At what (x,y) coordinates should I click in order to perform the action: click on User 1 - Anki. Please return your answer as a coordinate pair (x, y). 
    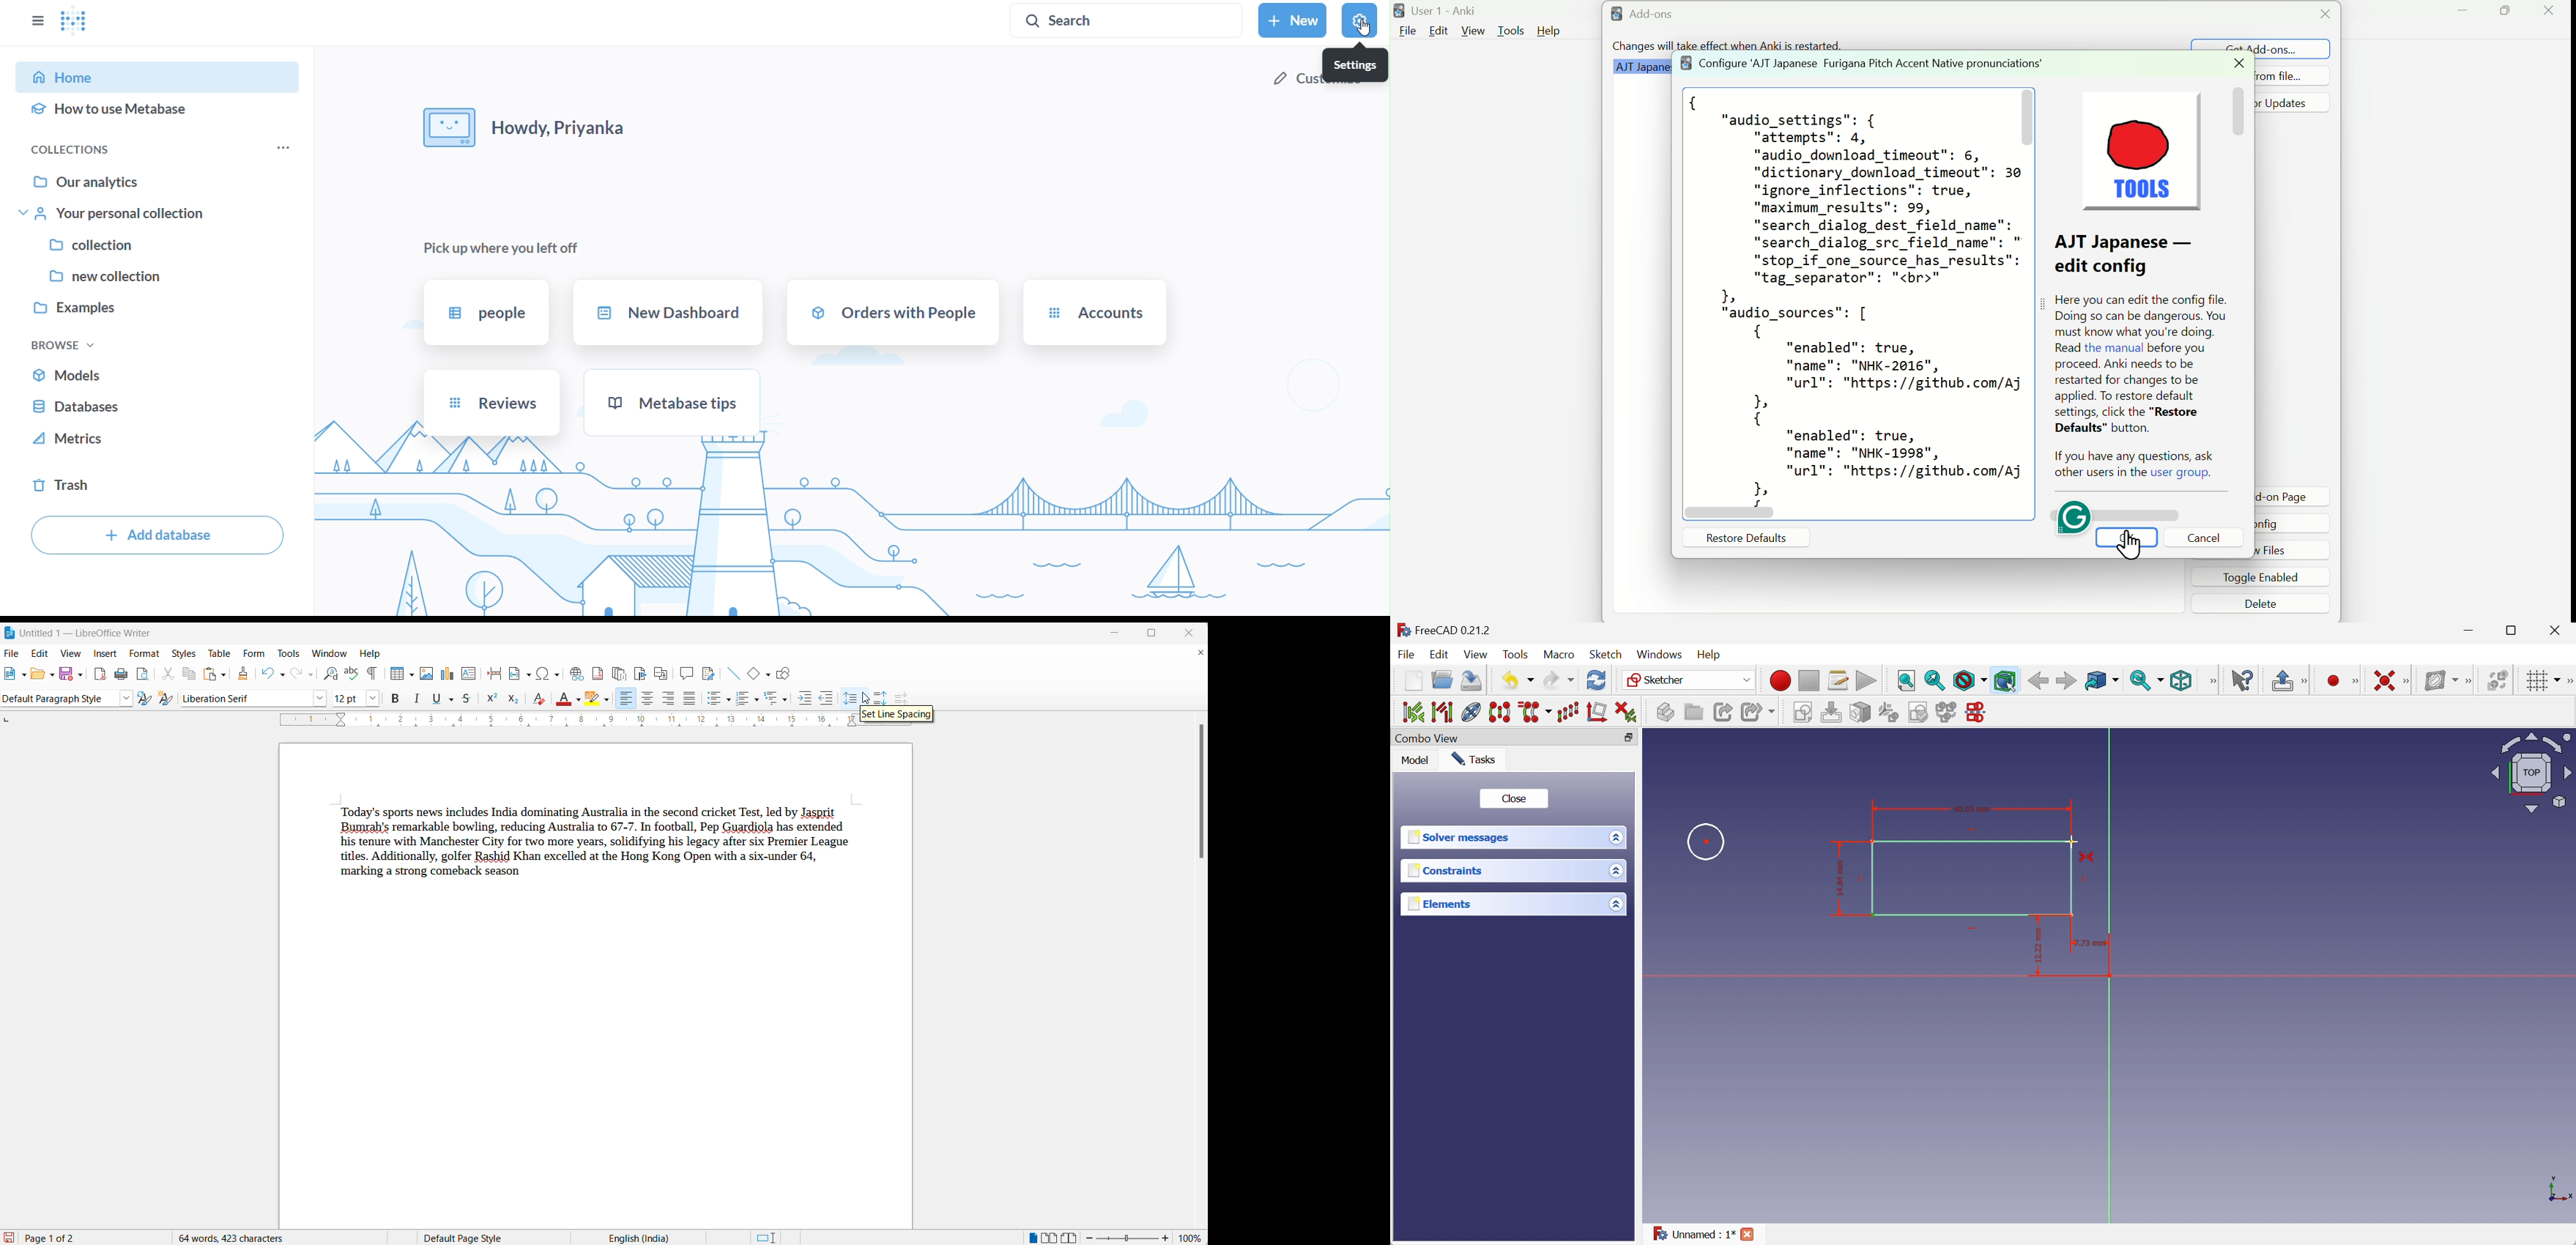
    Looking at the image, I should click on (1437, 10).